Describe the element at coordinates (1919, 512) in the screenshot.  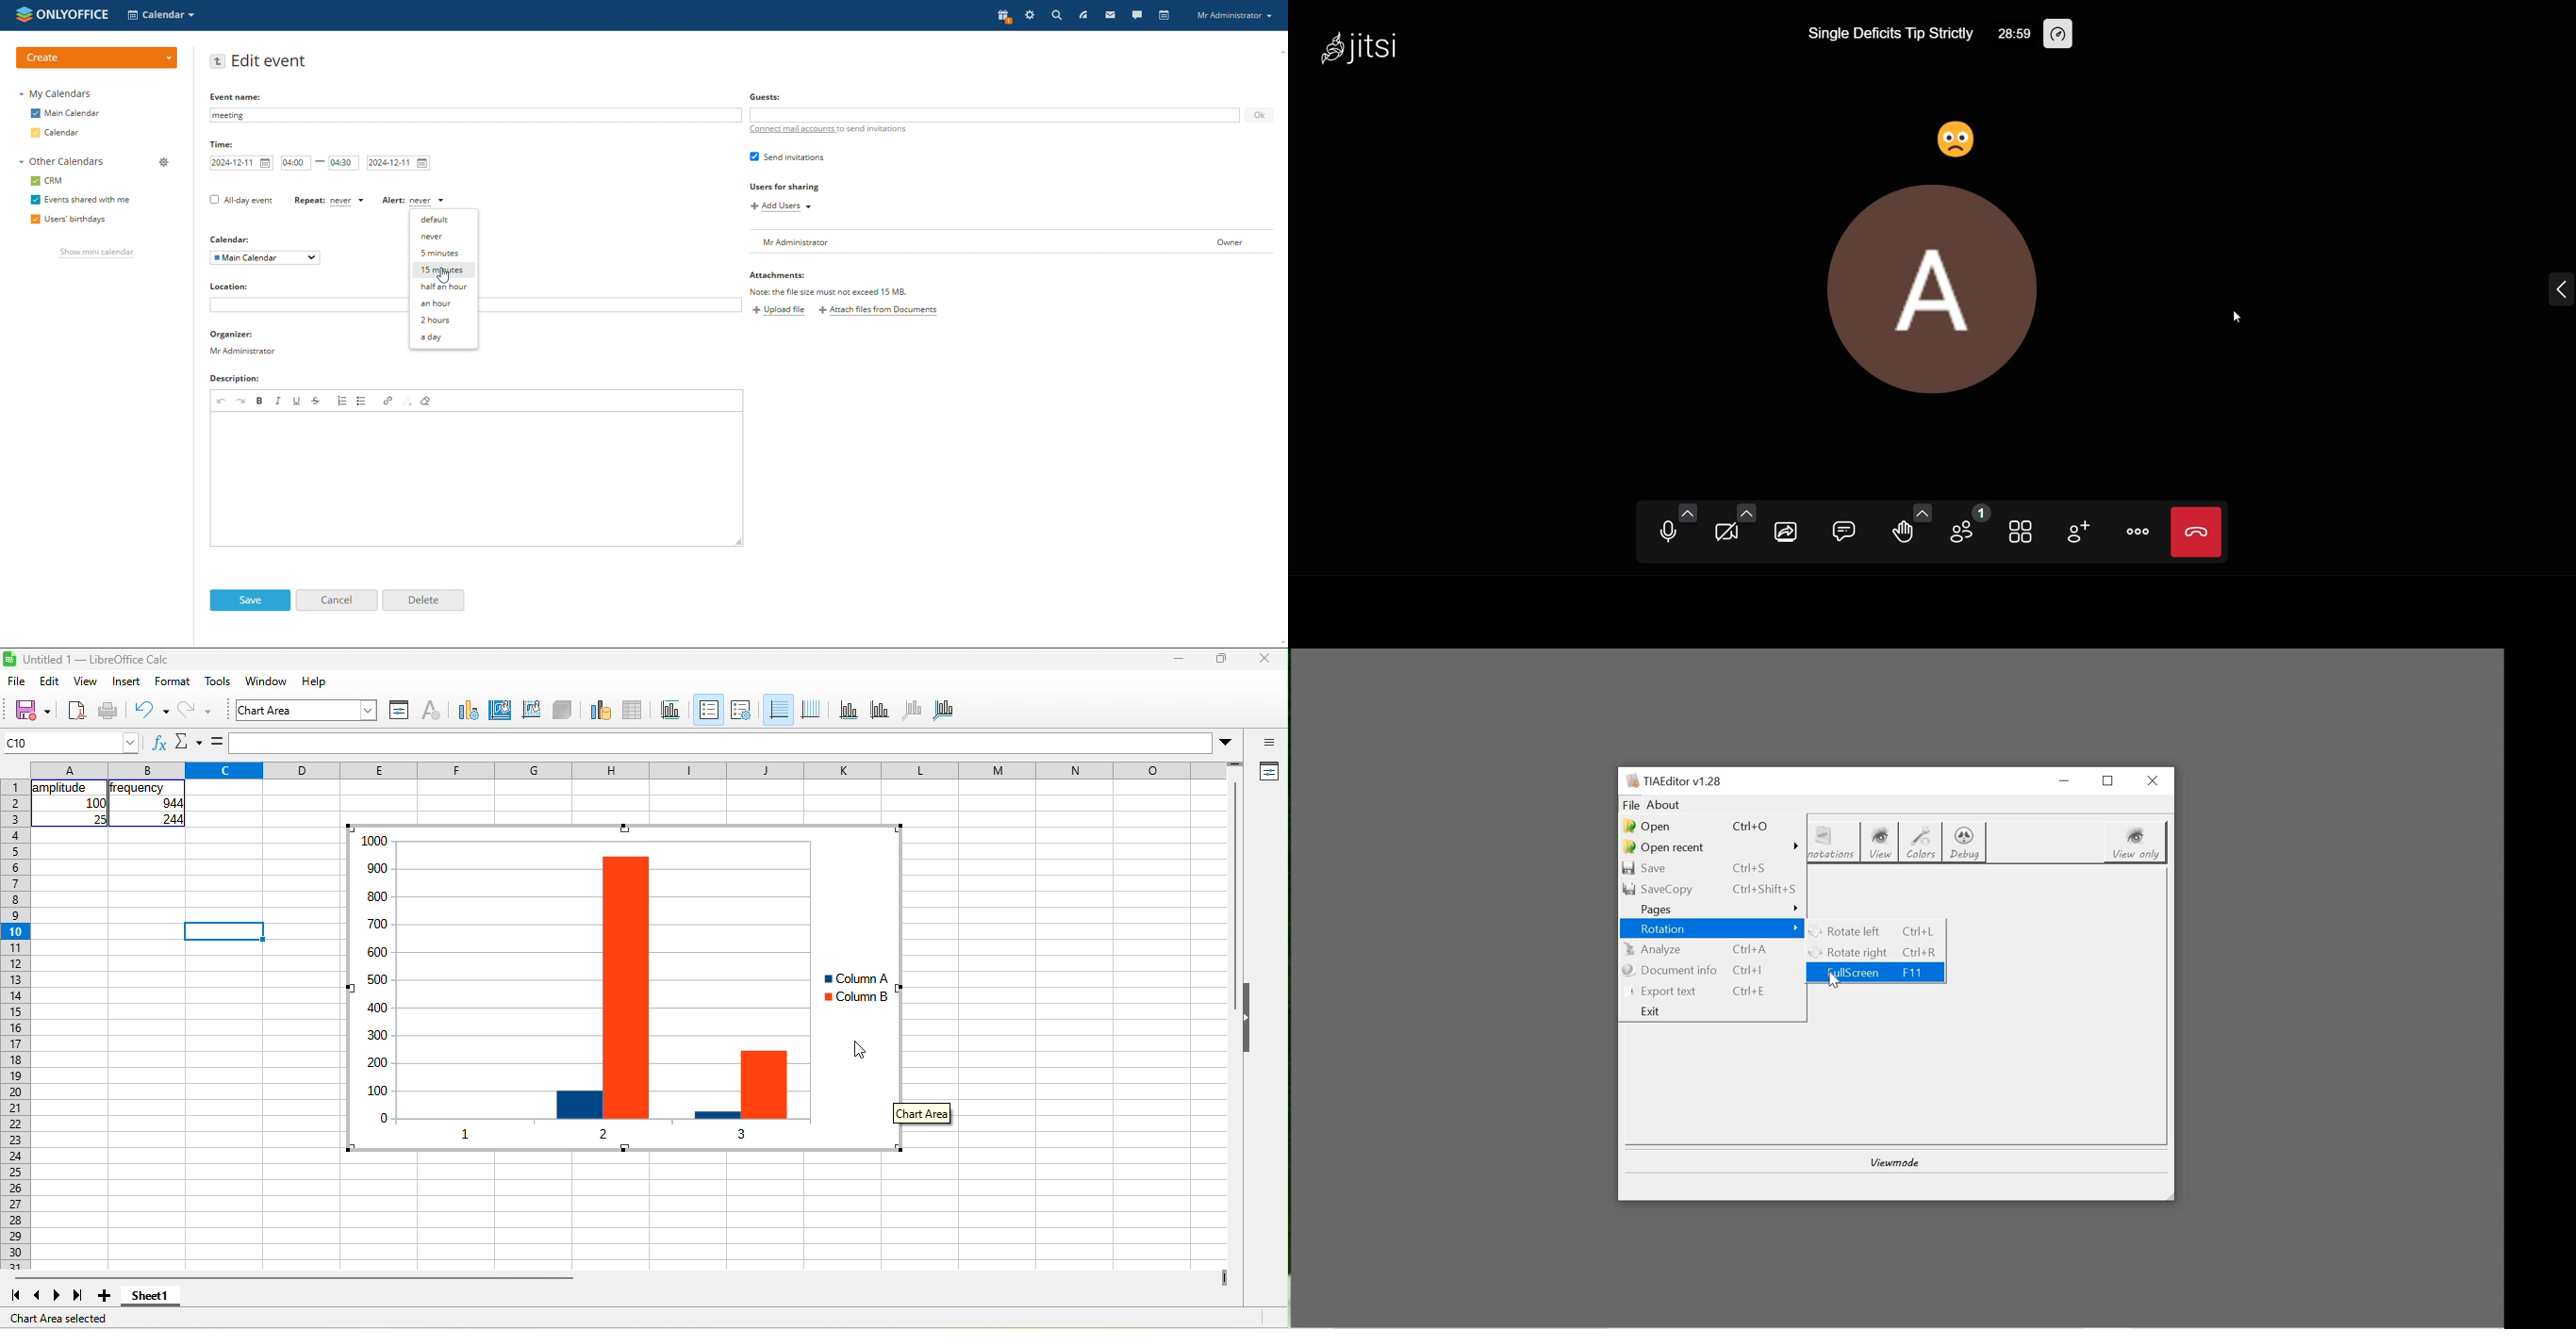
I see `send more emojis` at that location.